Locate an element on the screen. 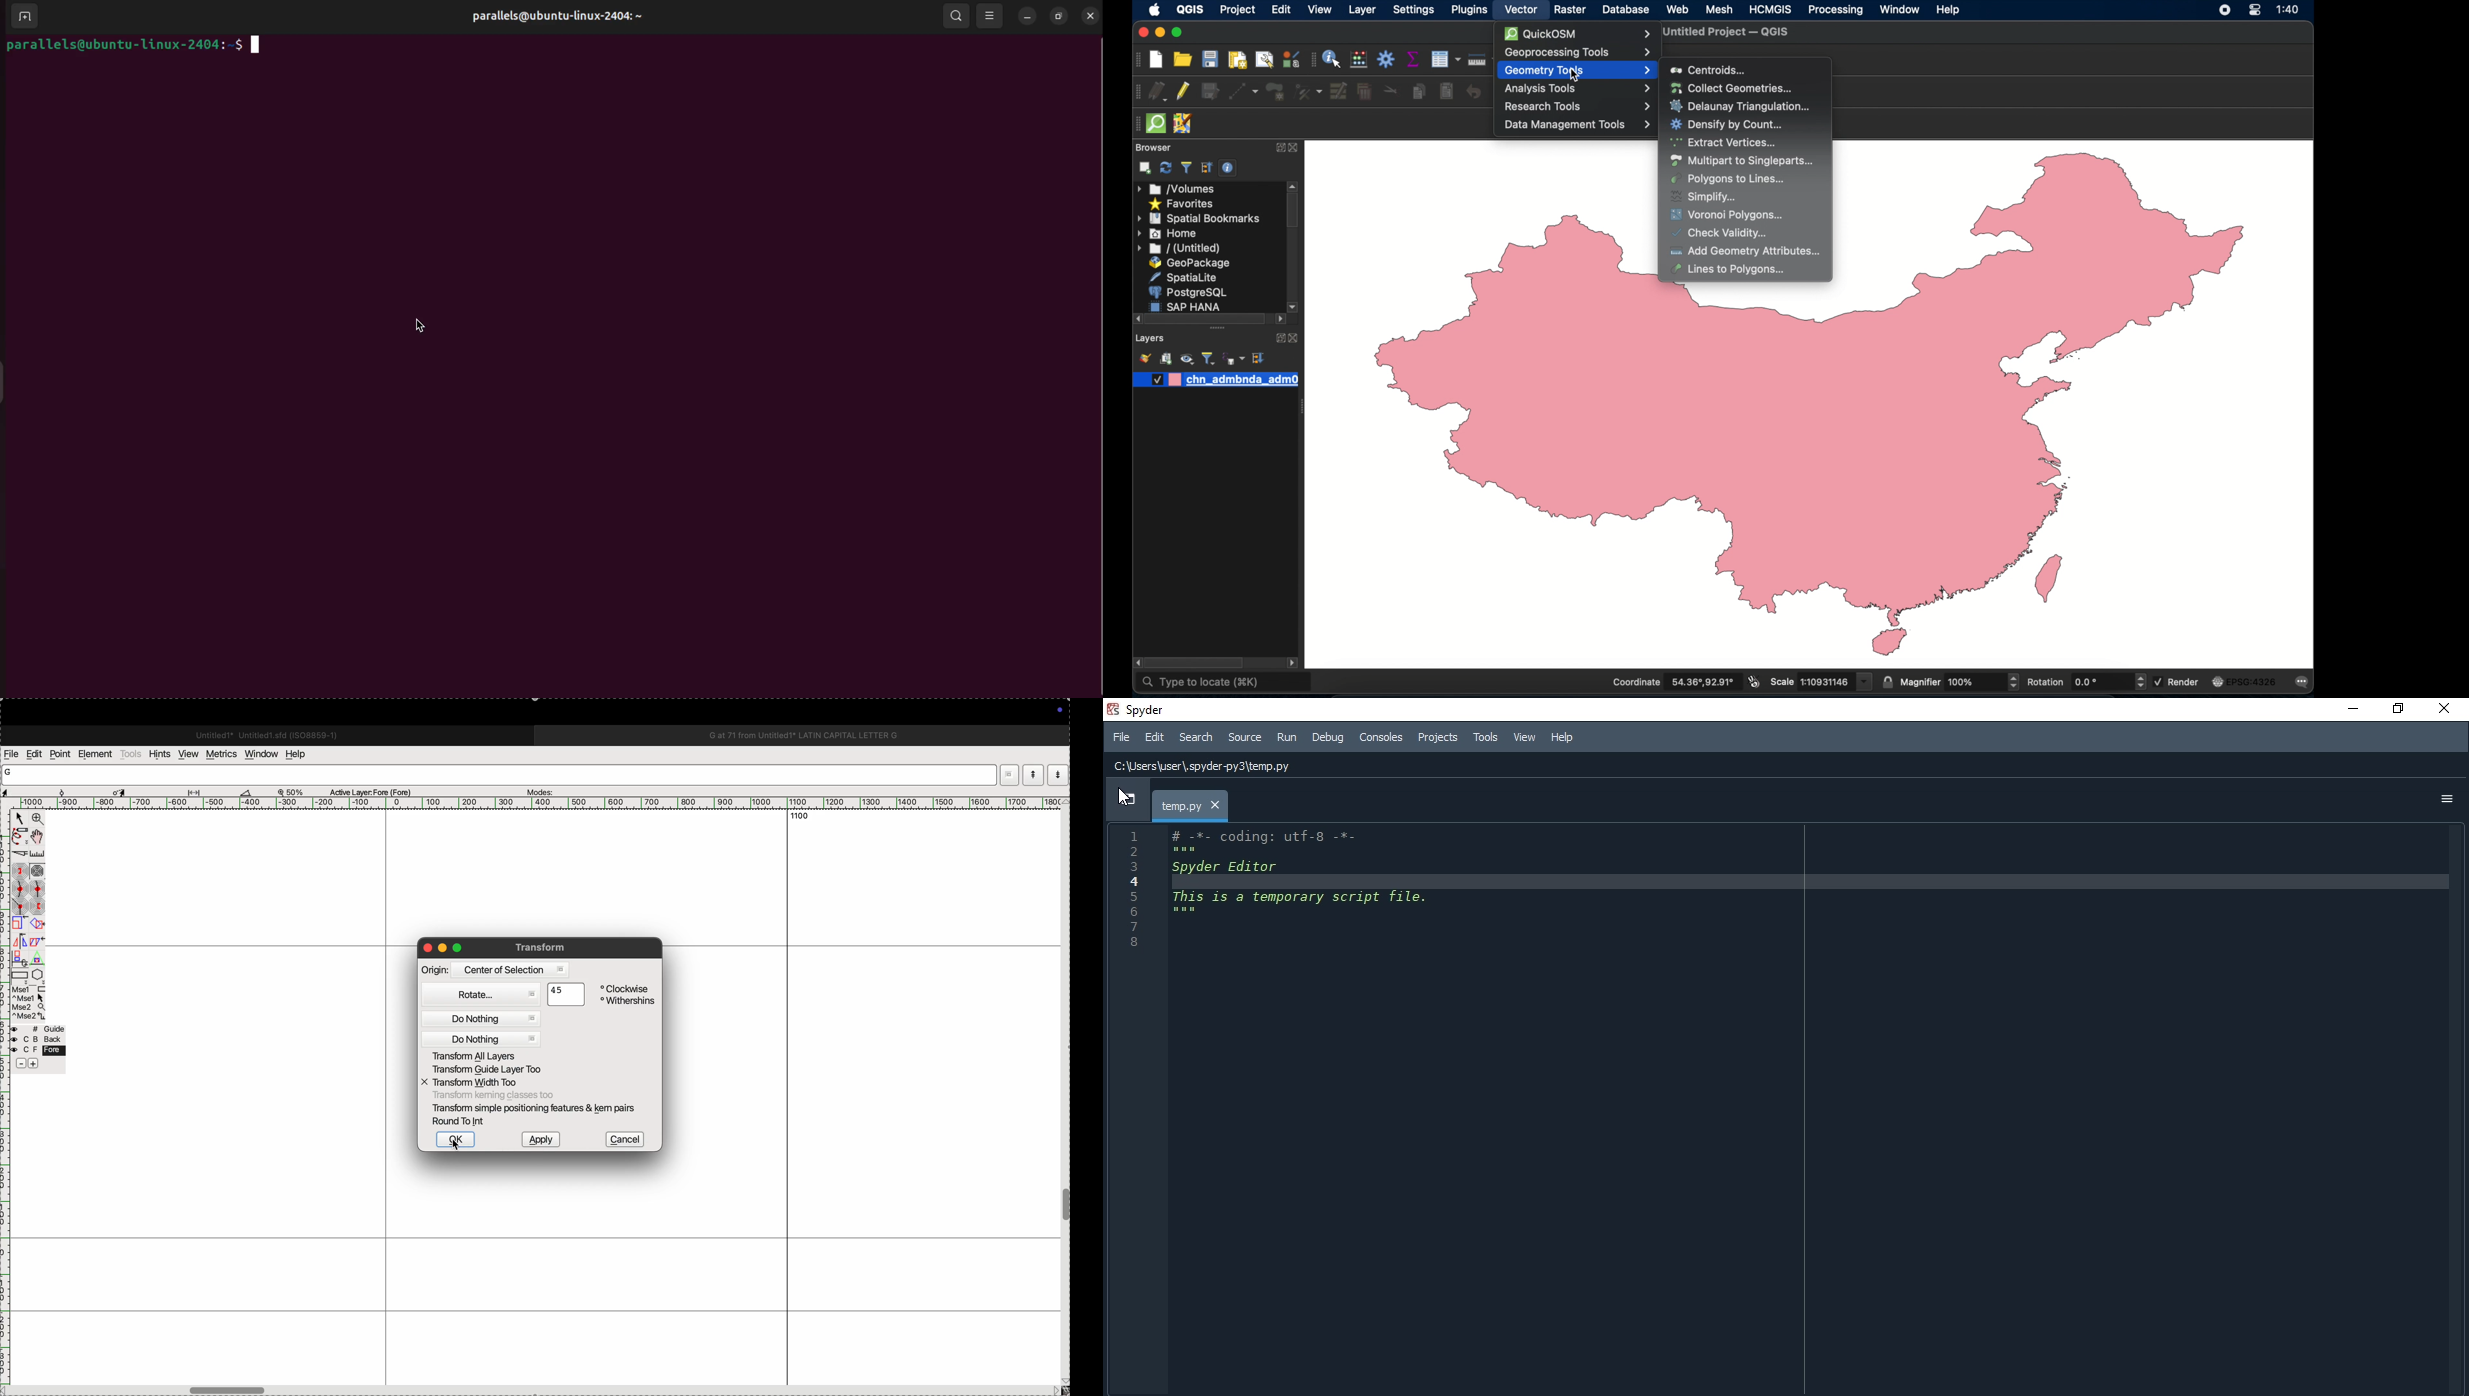 The width and height of the screenshot is (2492, 1400). rotate is located at coordinates (37, 925).